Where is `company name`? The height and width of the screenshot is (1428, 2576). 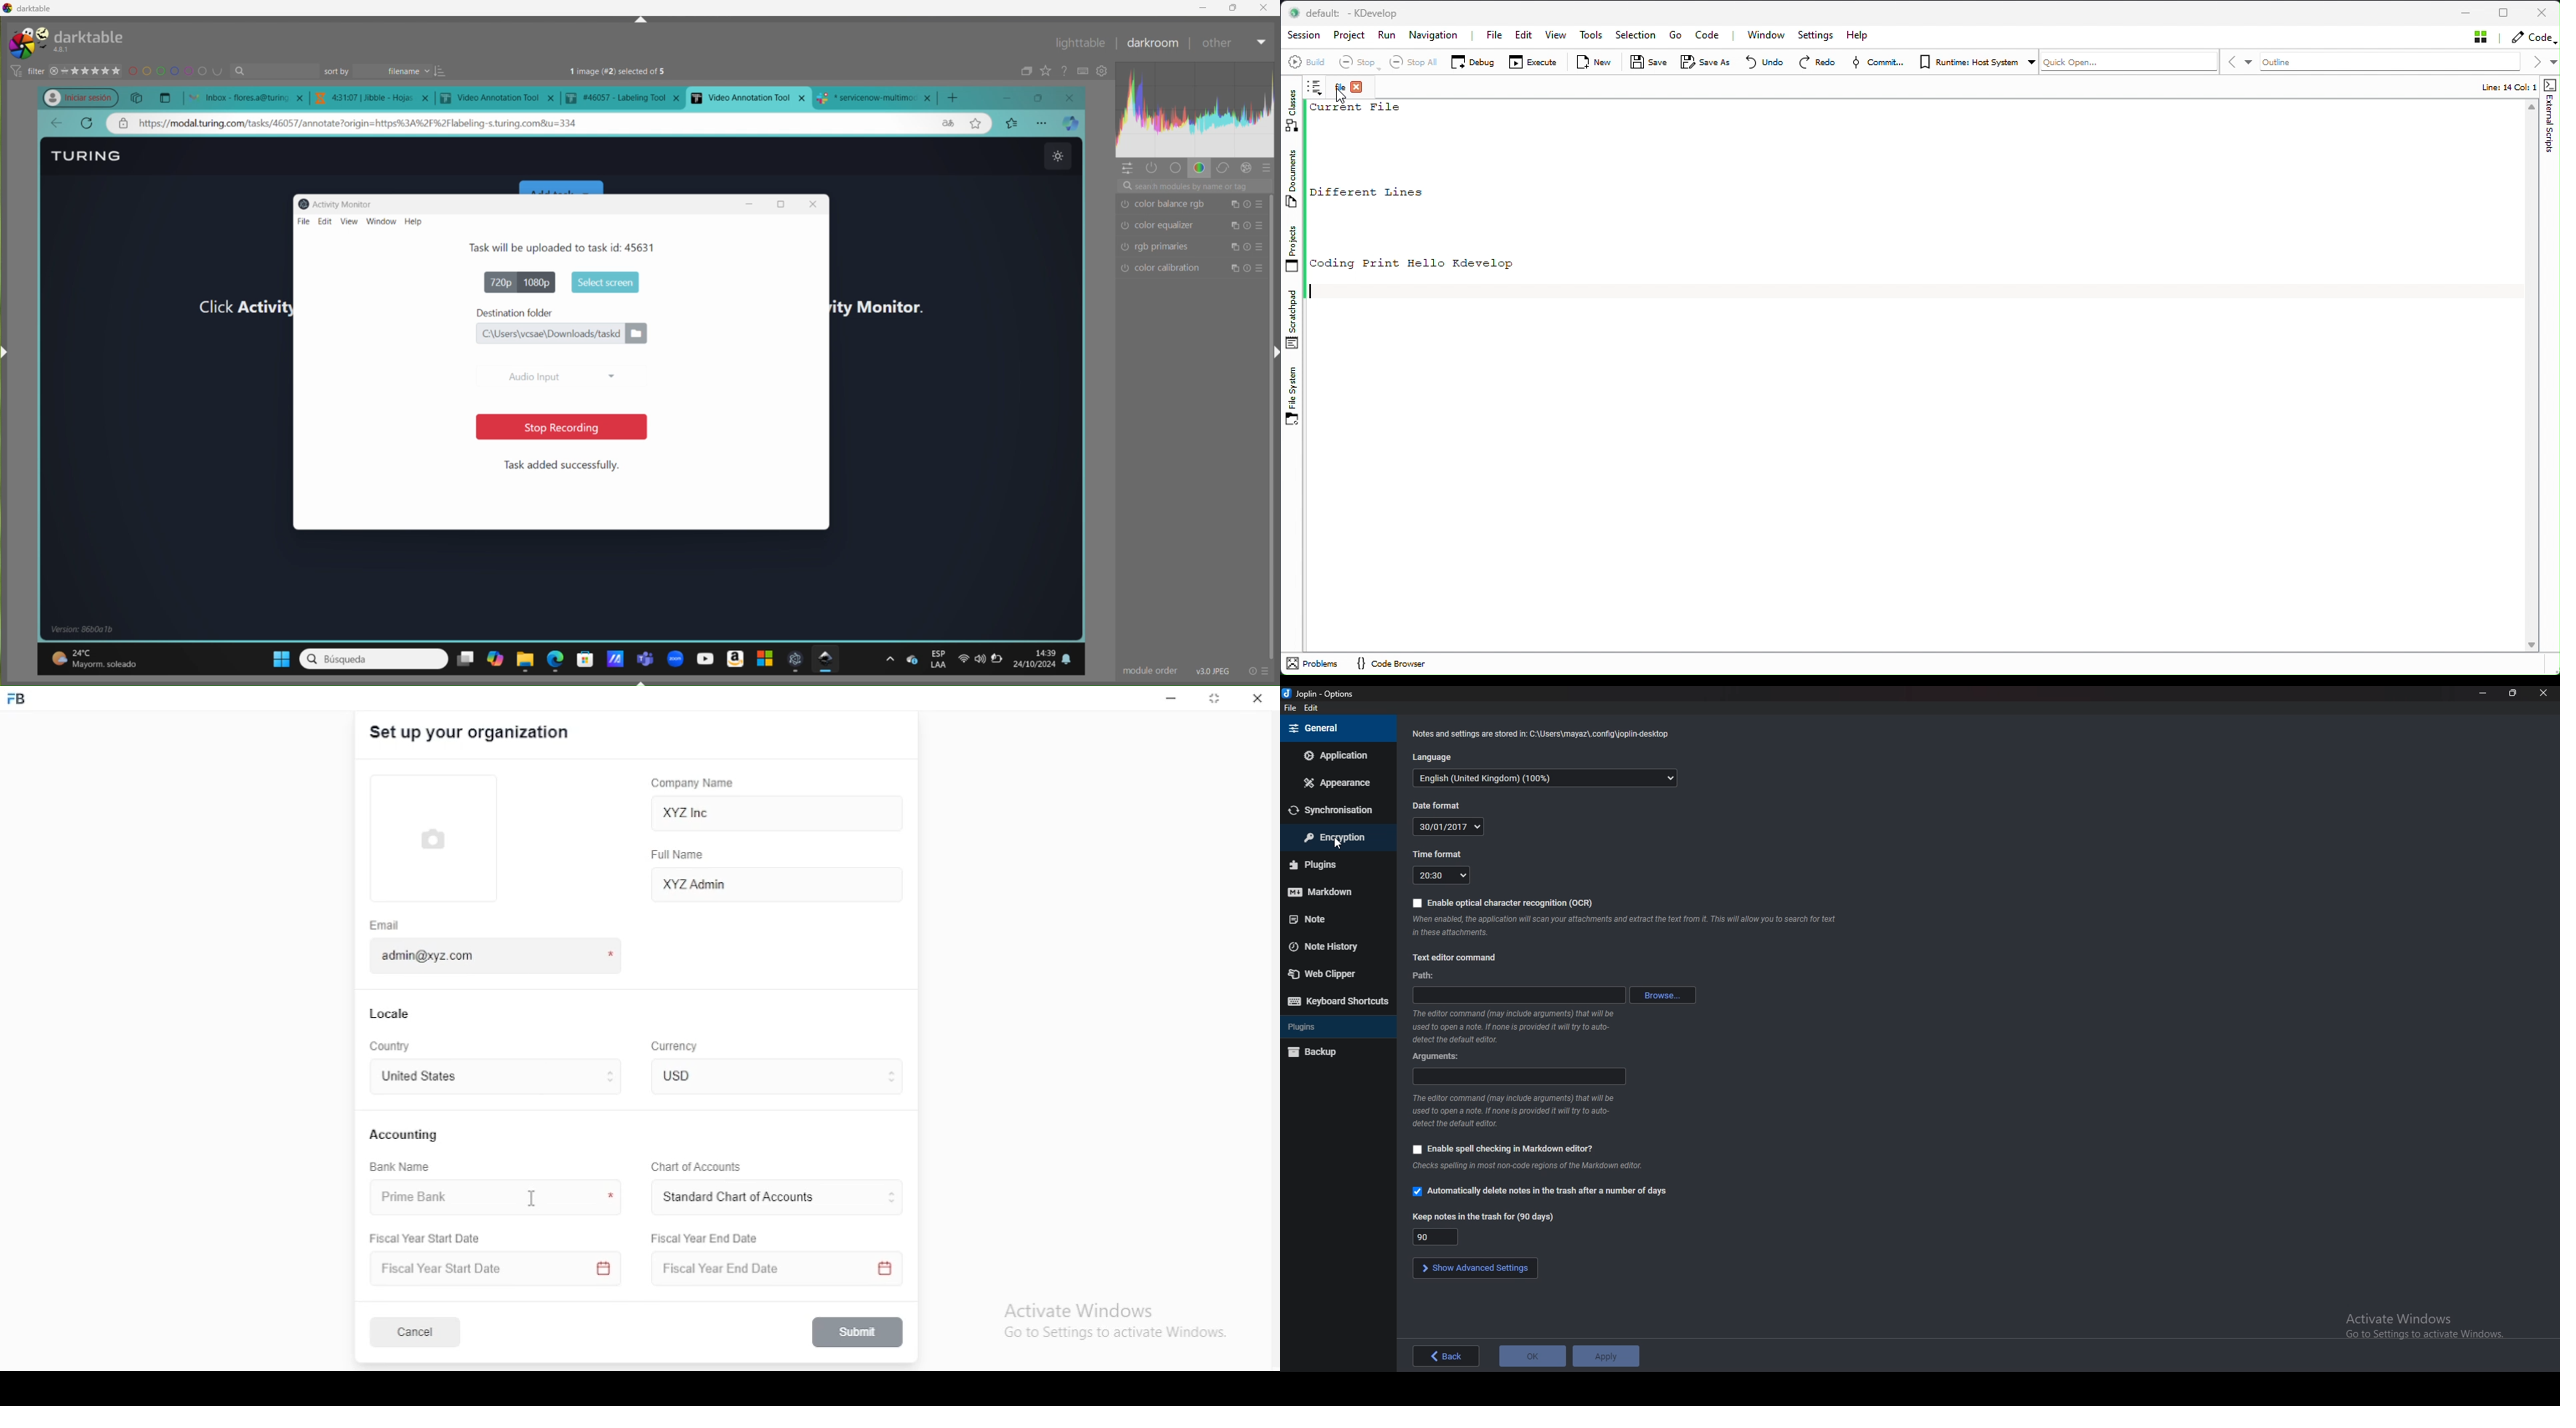
company name is located at coordinates (692, 783).